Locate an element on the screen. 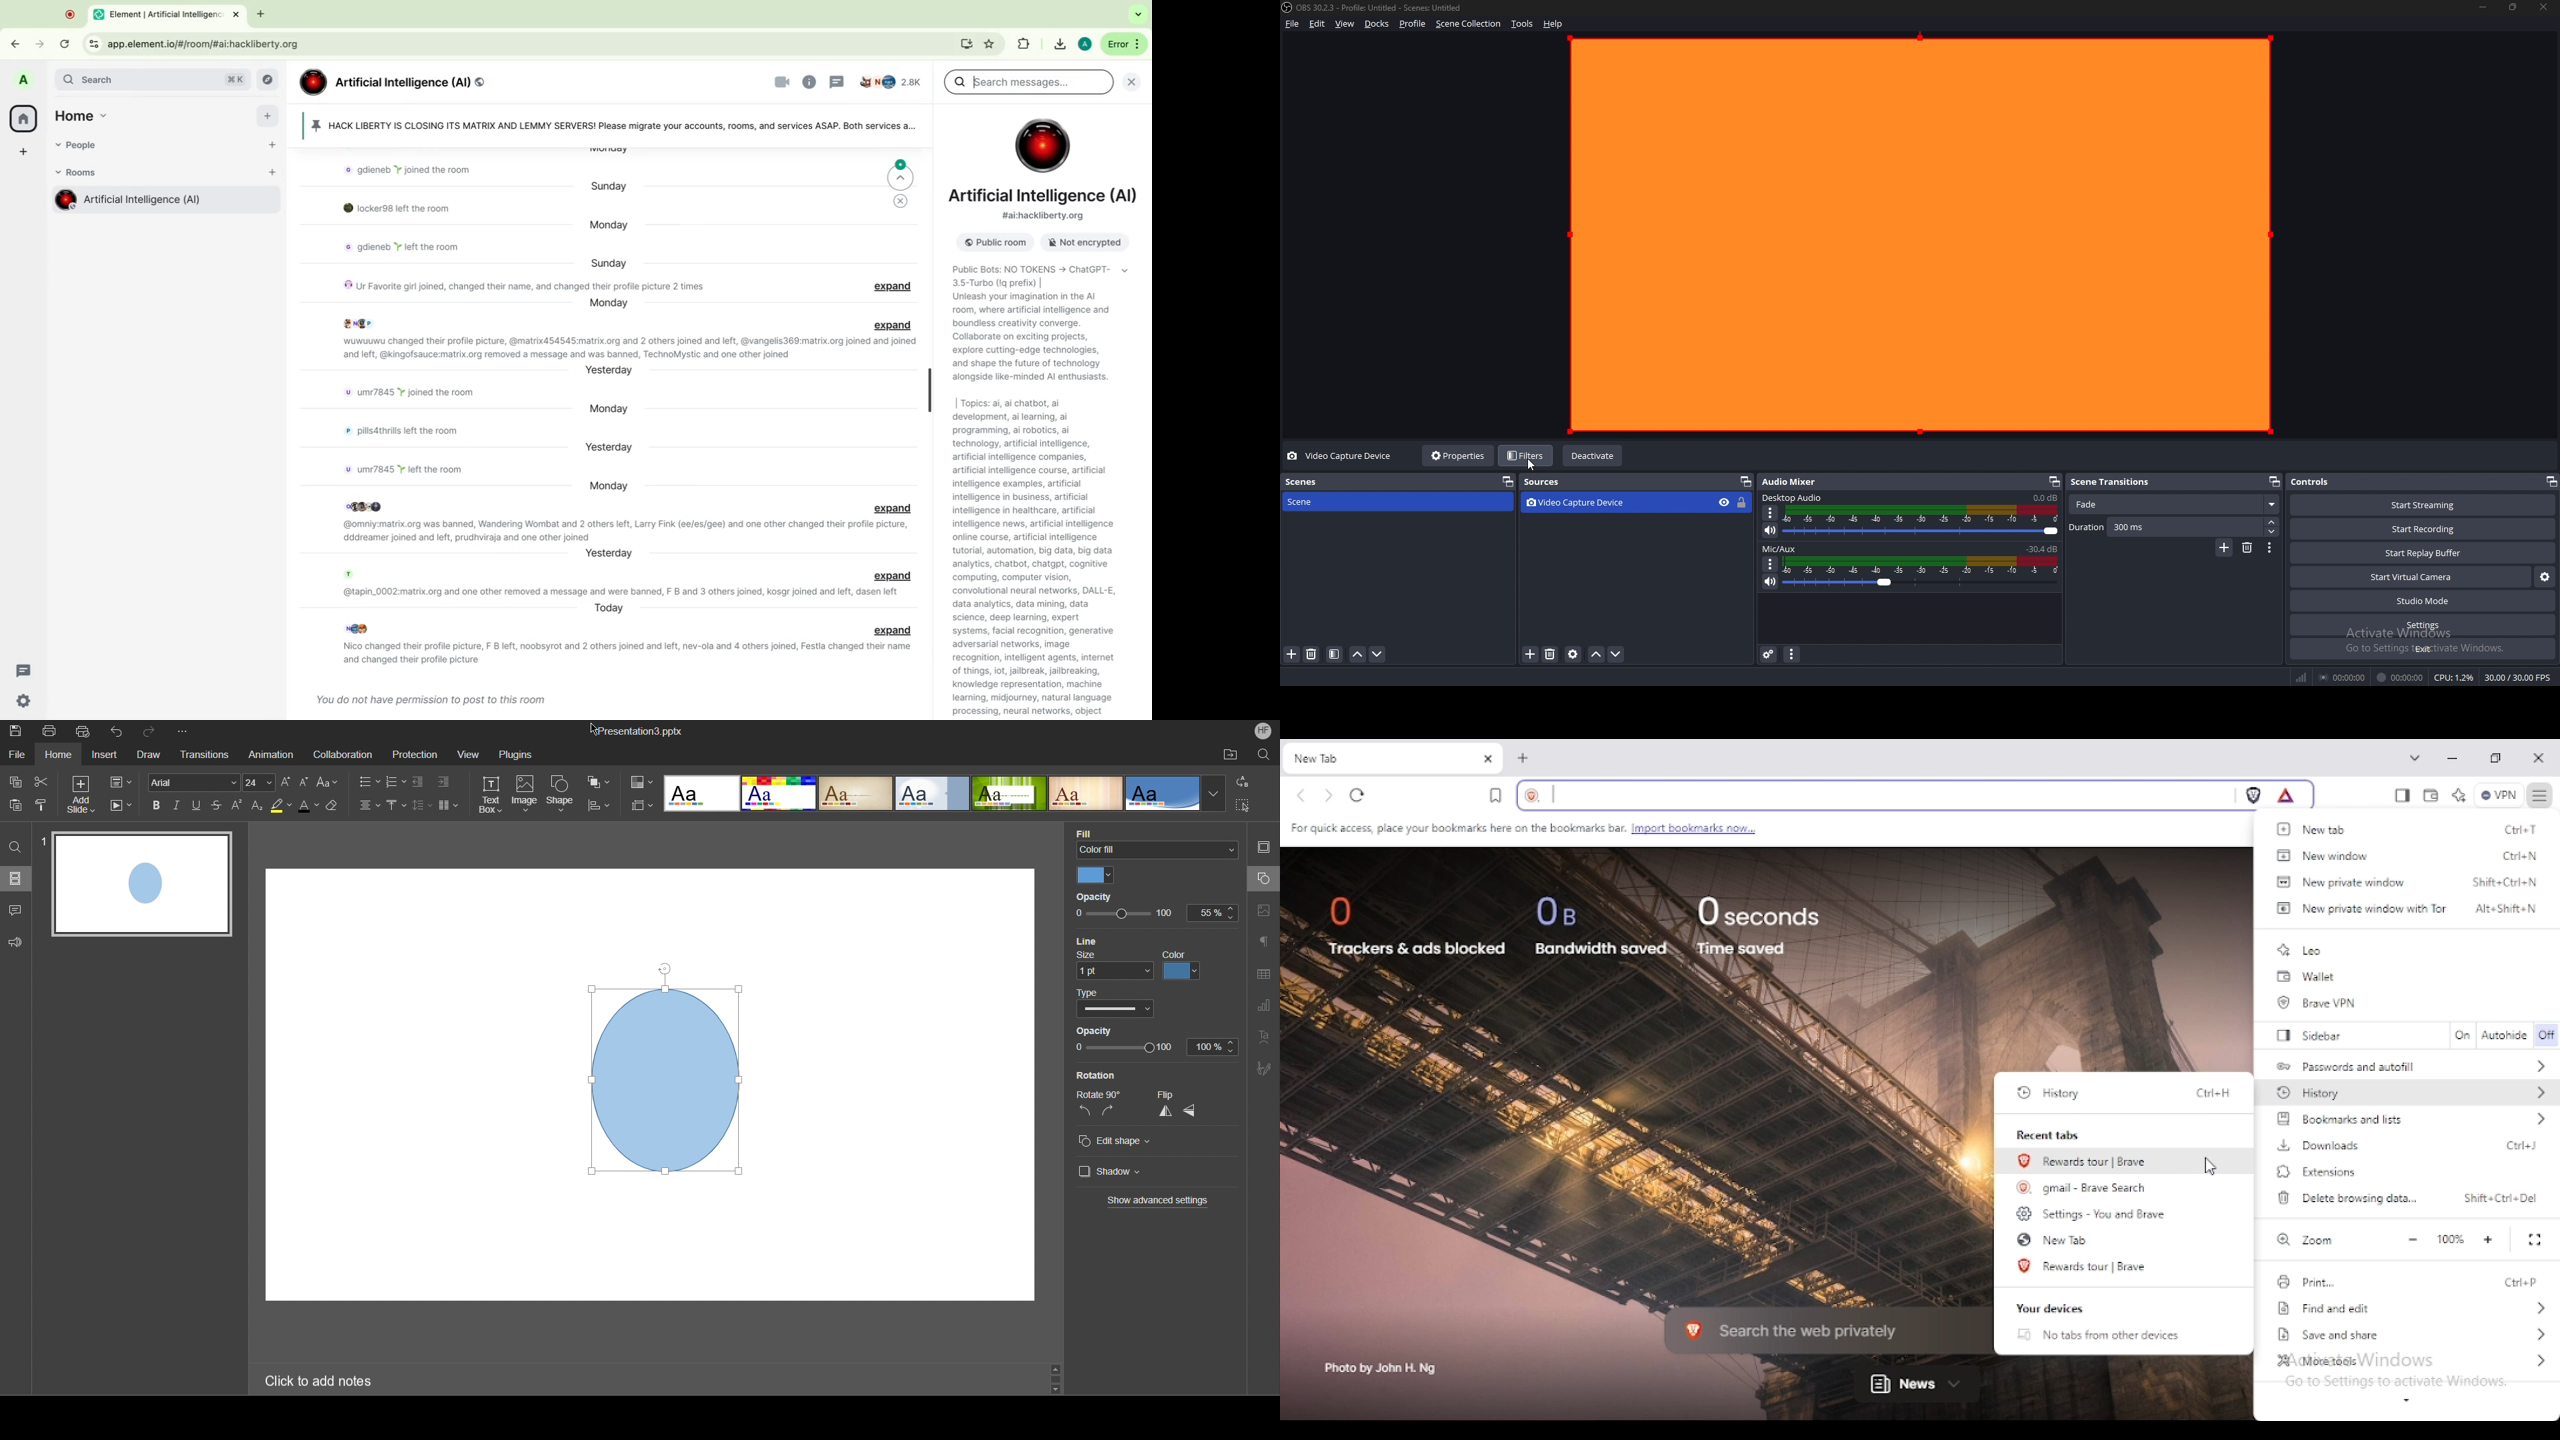 Image resolution: width=2576 pixels, height=1456 pixels. volume adjust is located at coordinates (1921, 573).